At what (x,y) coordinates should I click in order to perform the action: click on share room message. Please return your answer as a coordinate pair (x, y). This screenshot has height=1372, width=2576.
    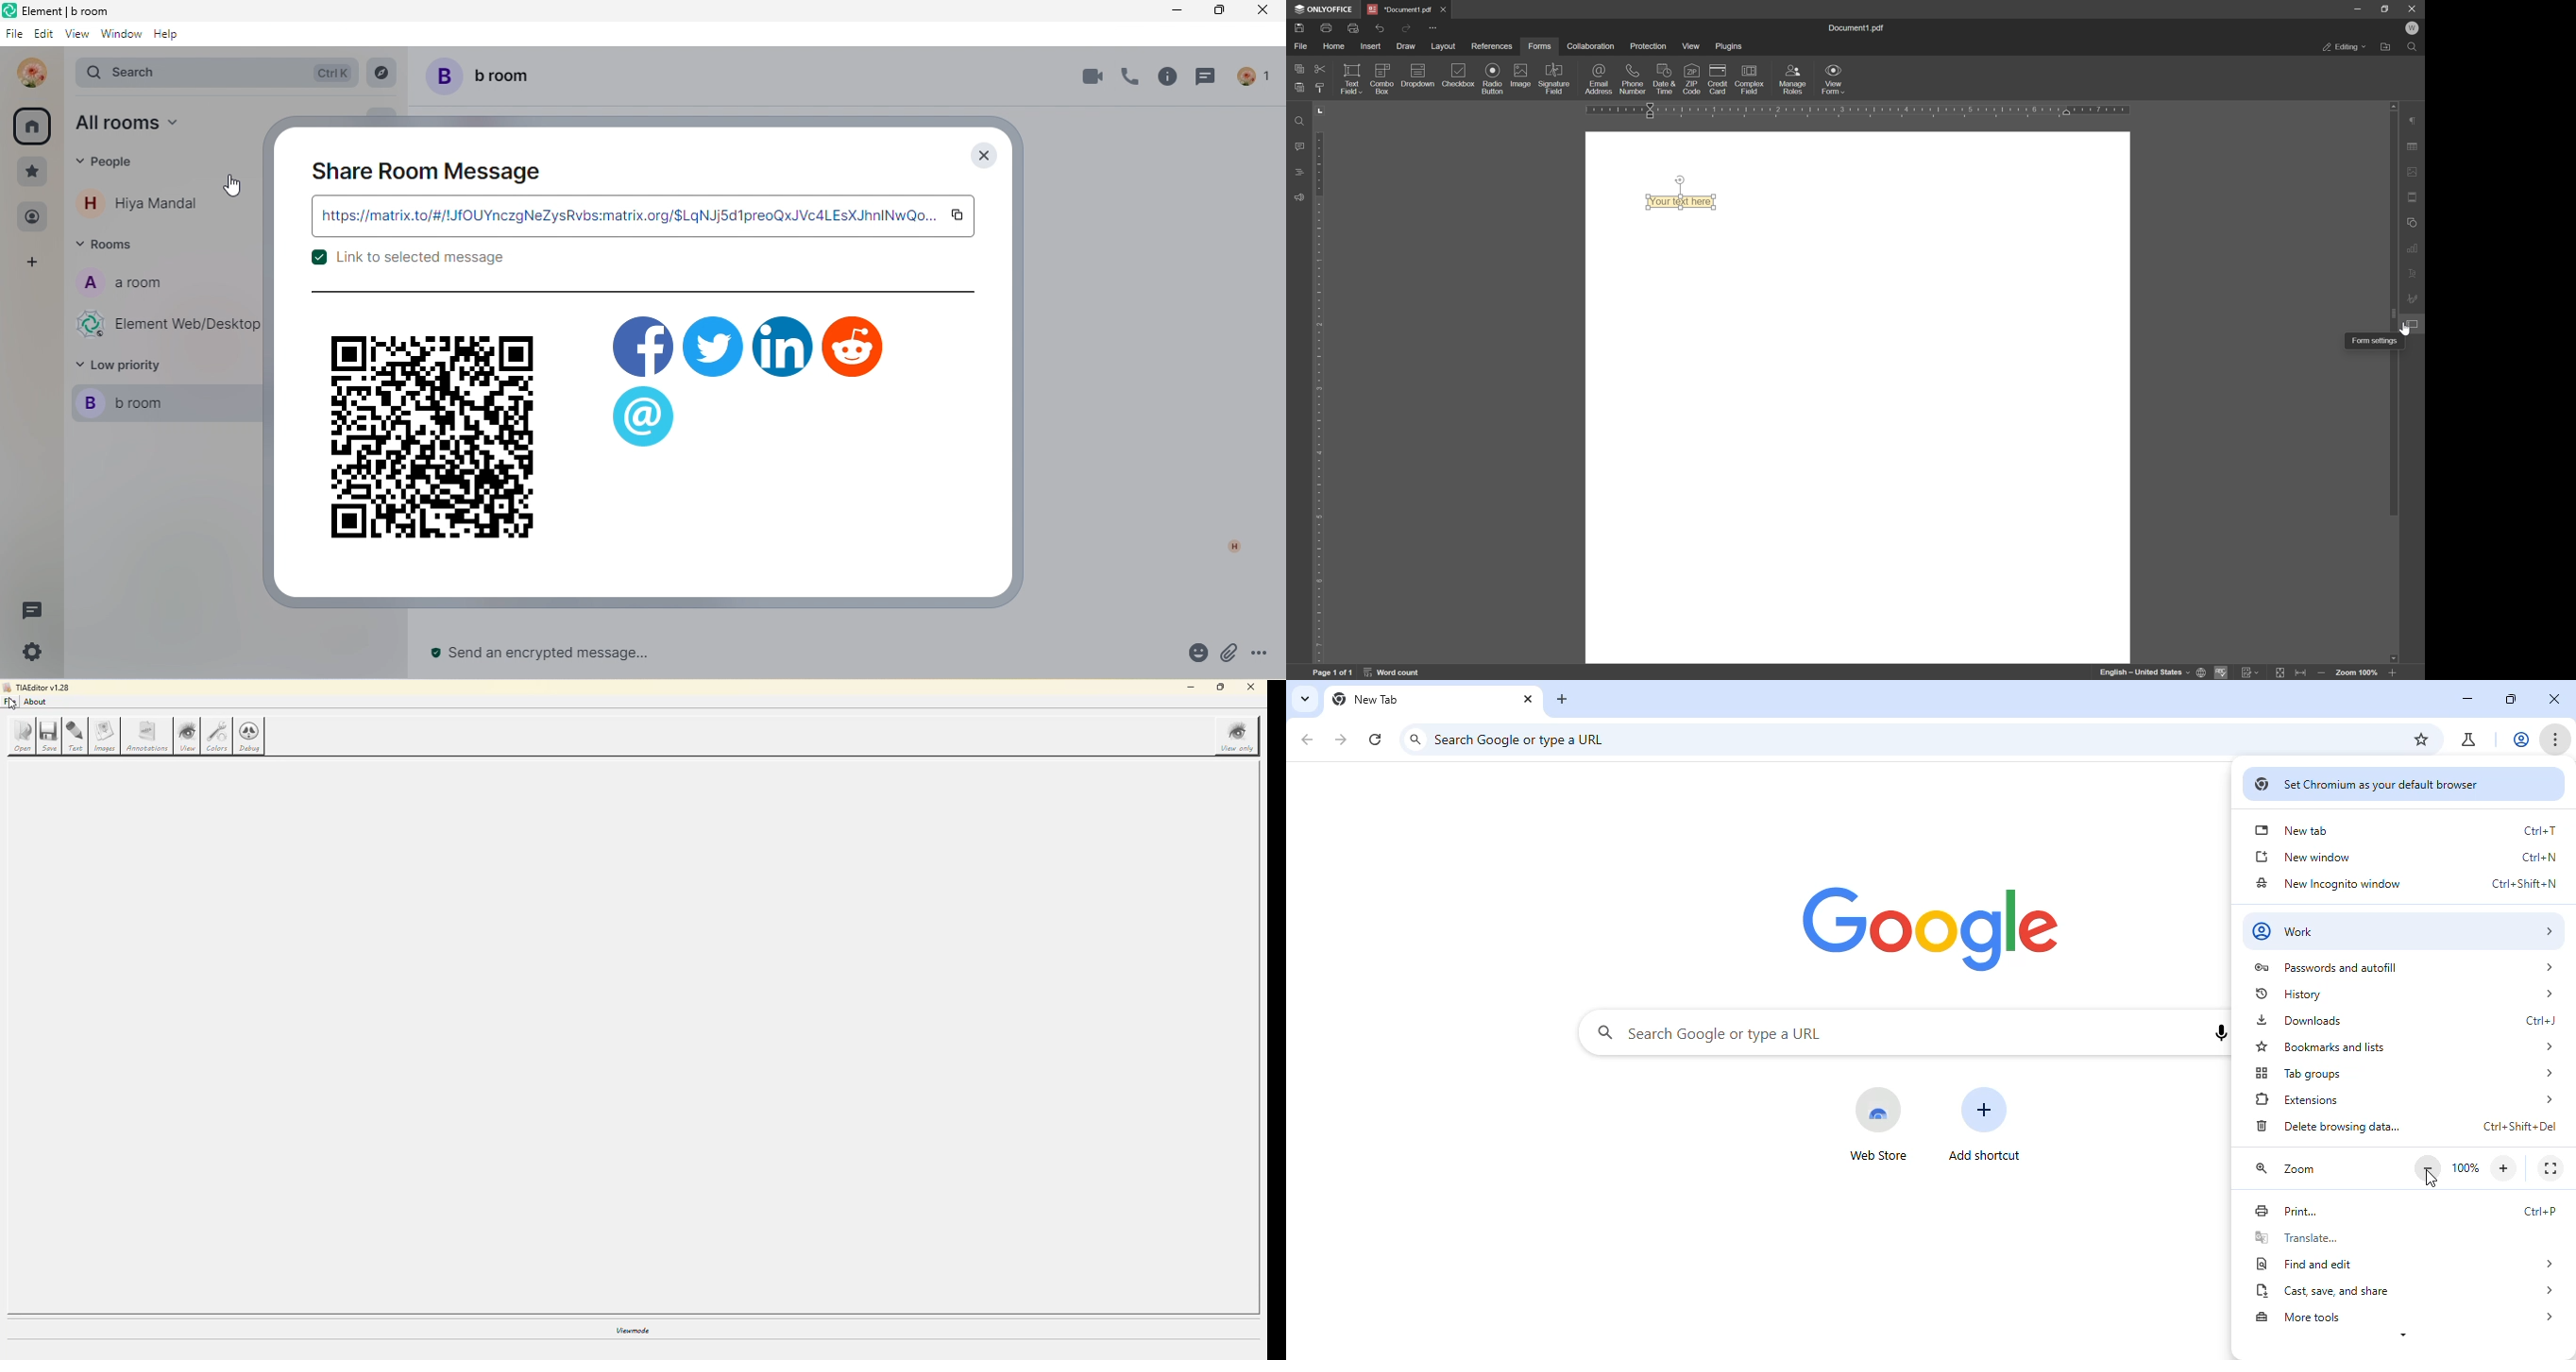
    Looking at the image, I should click on (428, 170).